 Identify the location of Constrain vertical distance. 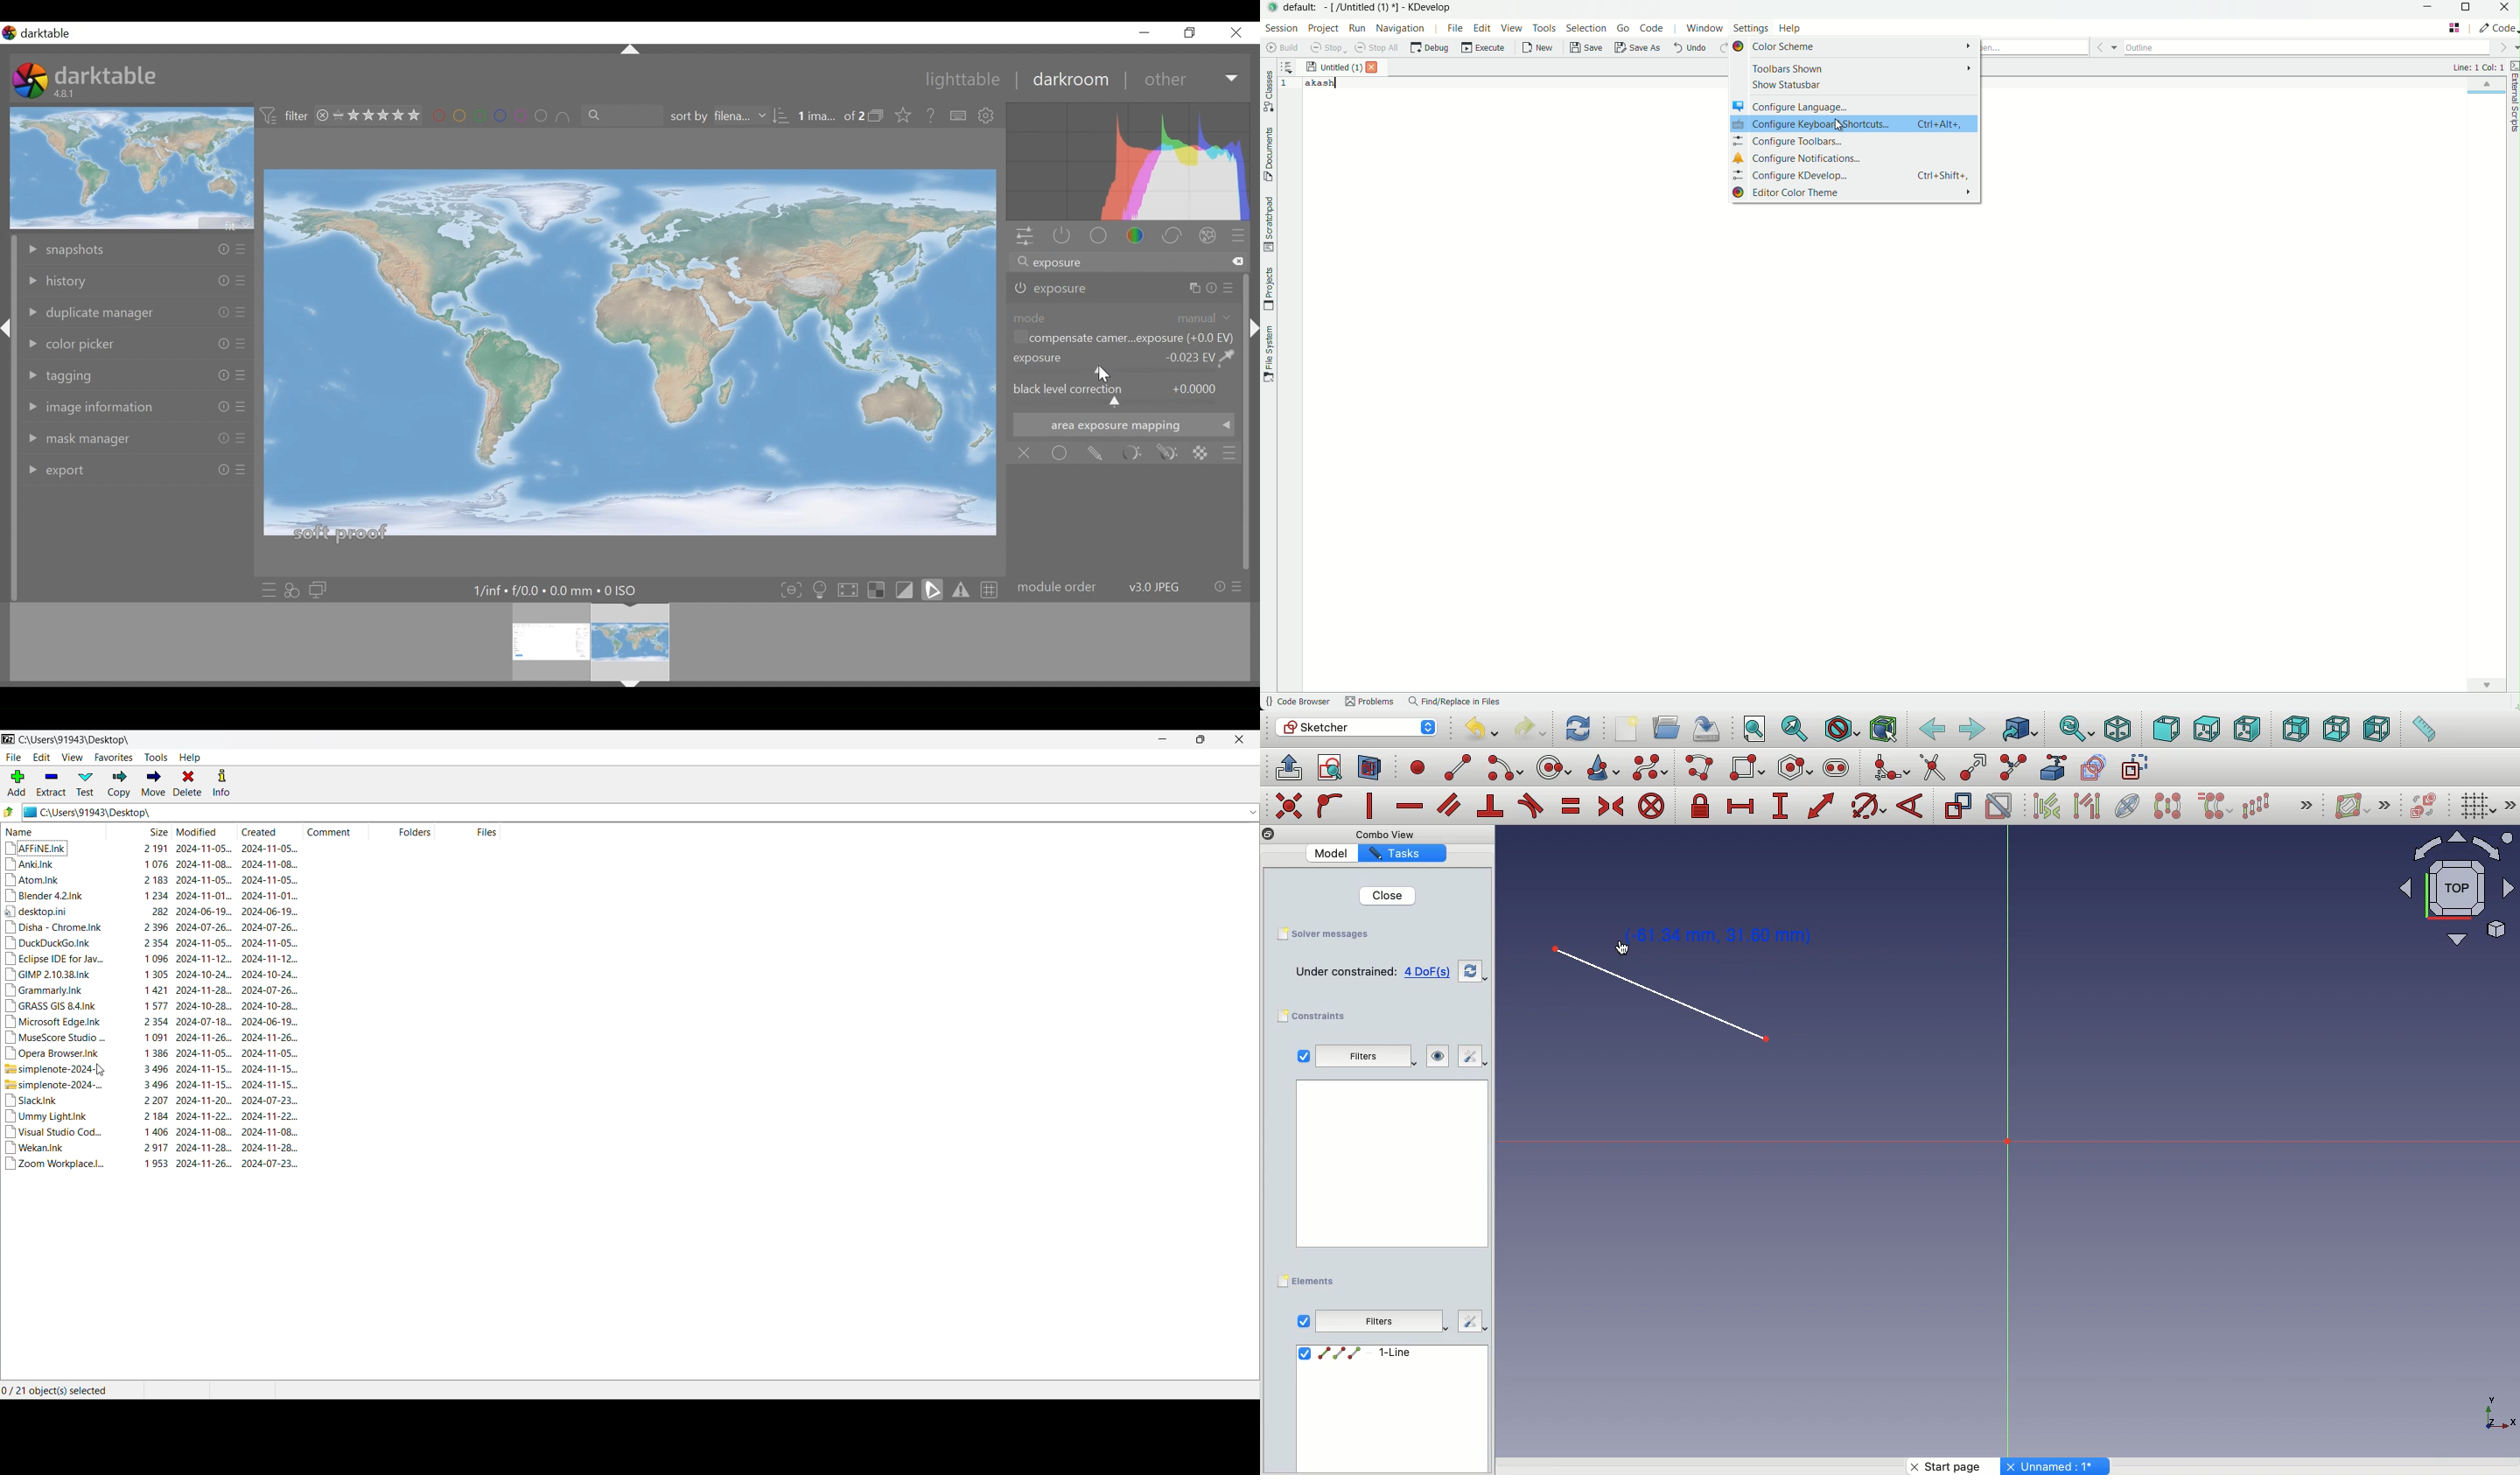
(1783, 807).